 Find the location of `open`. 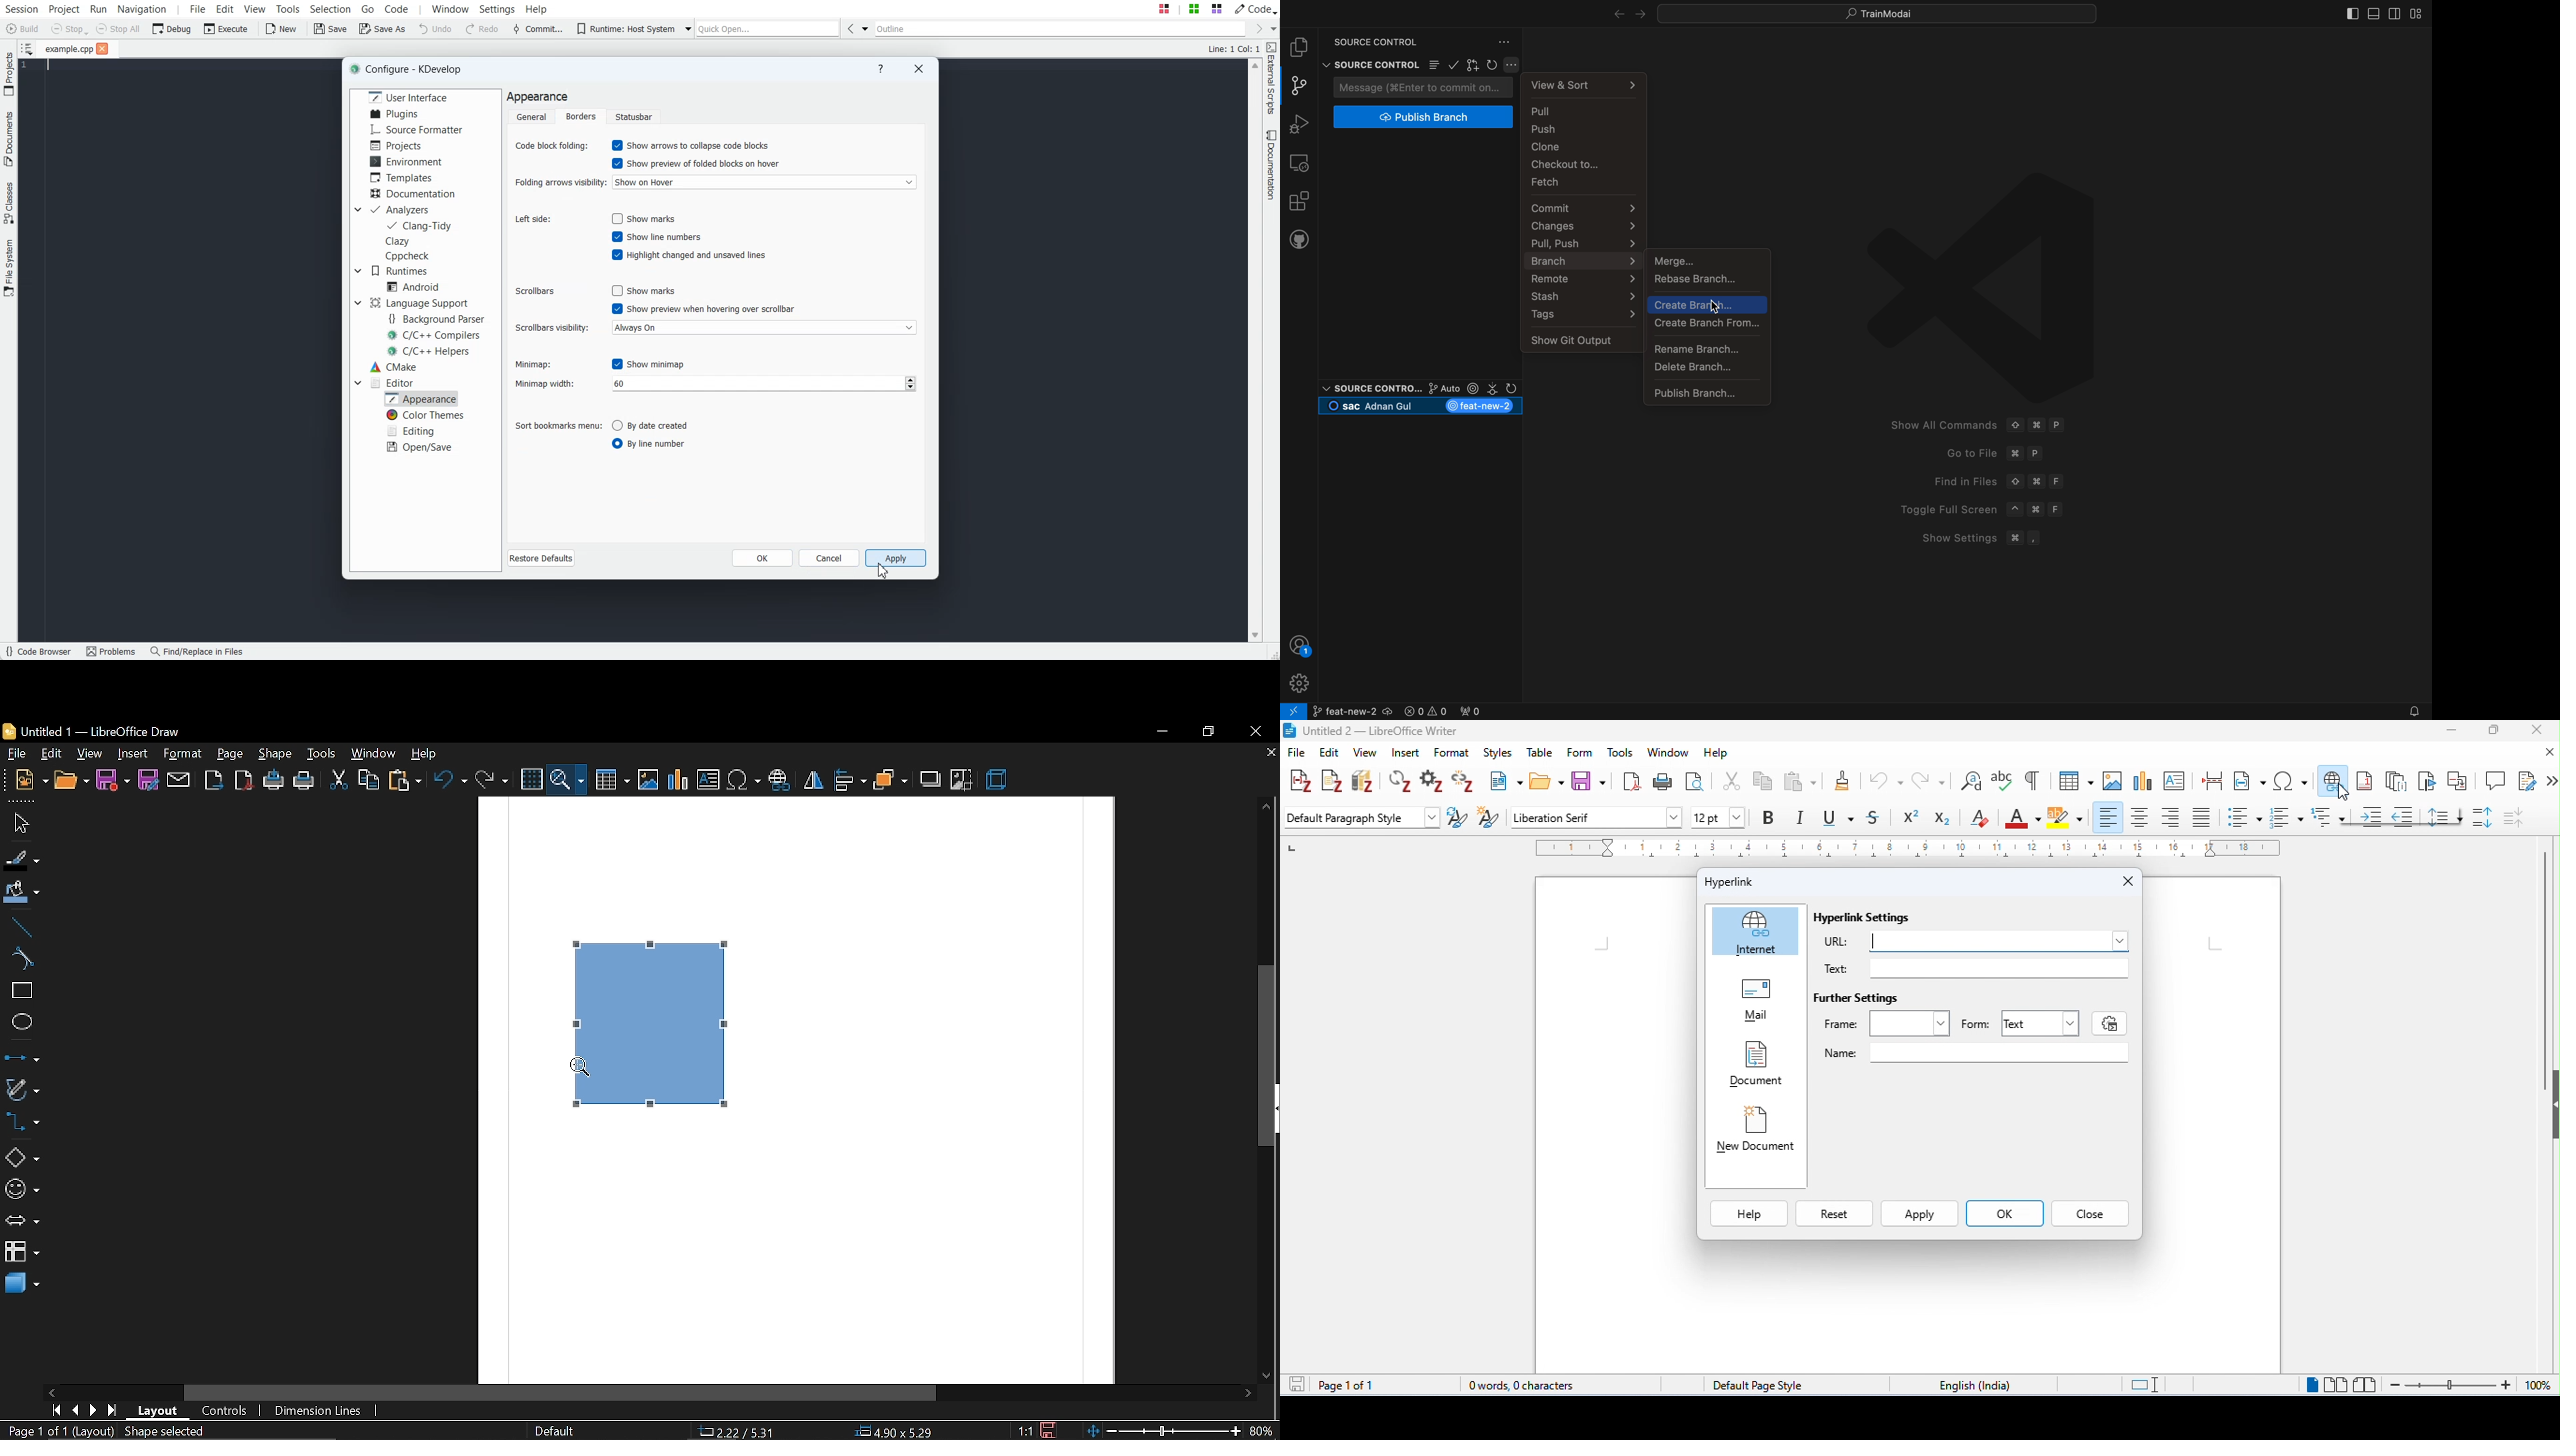

open is located at coordinates (1546, 780).